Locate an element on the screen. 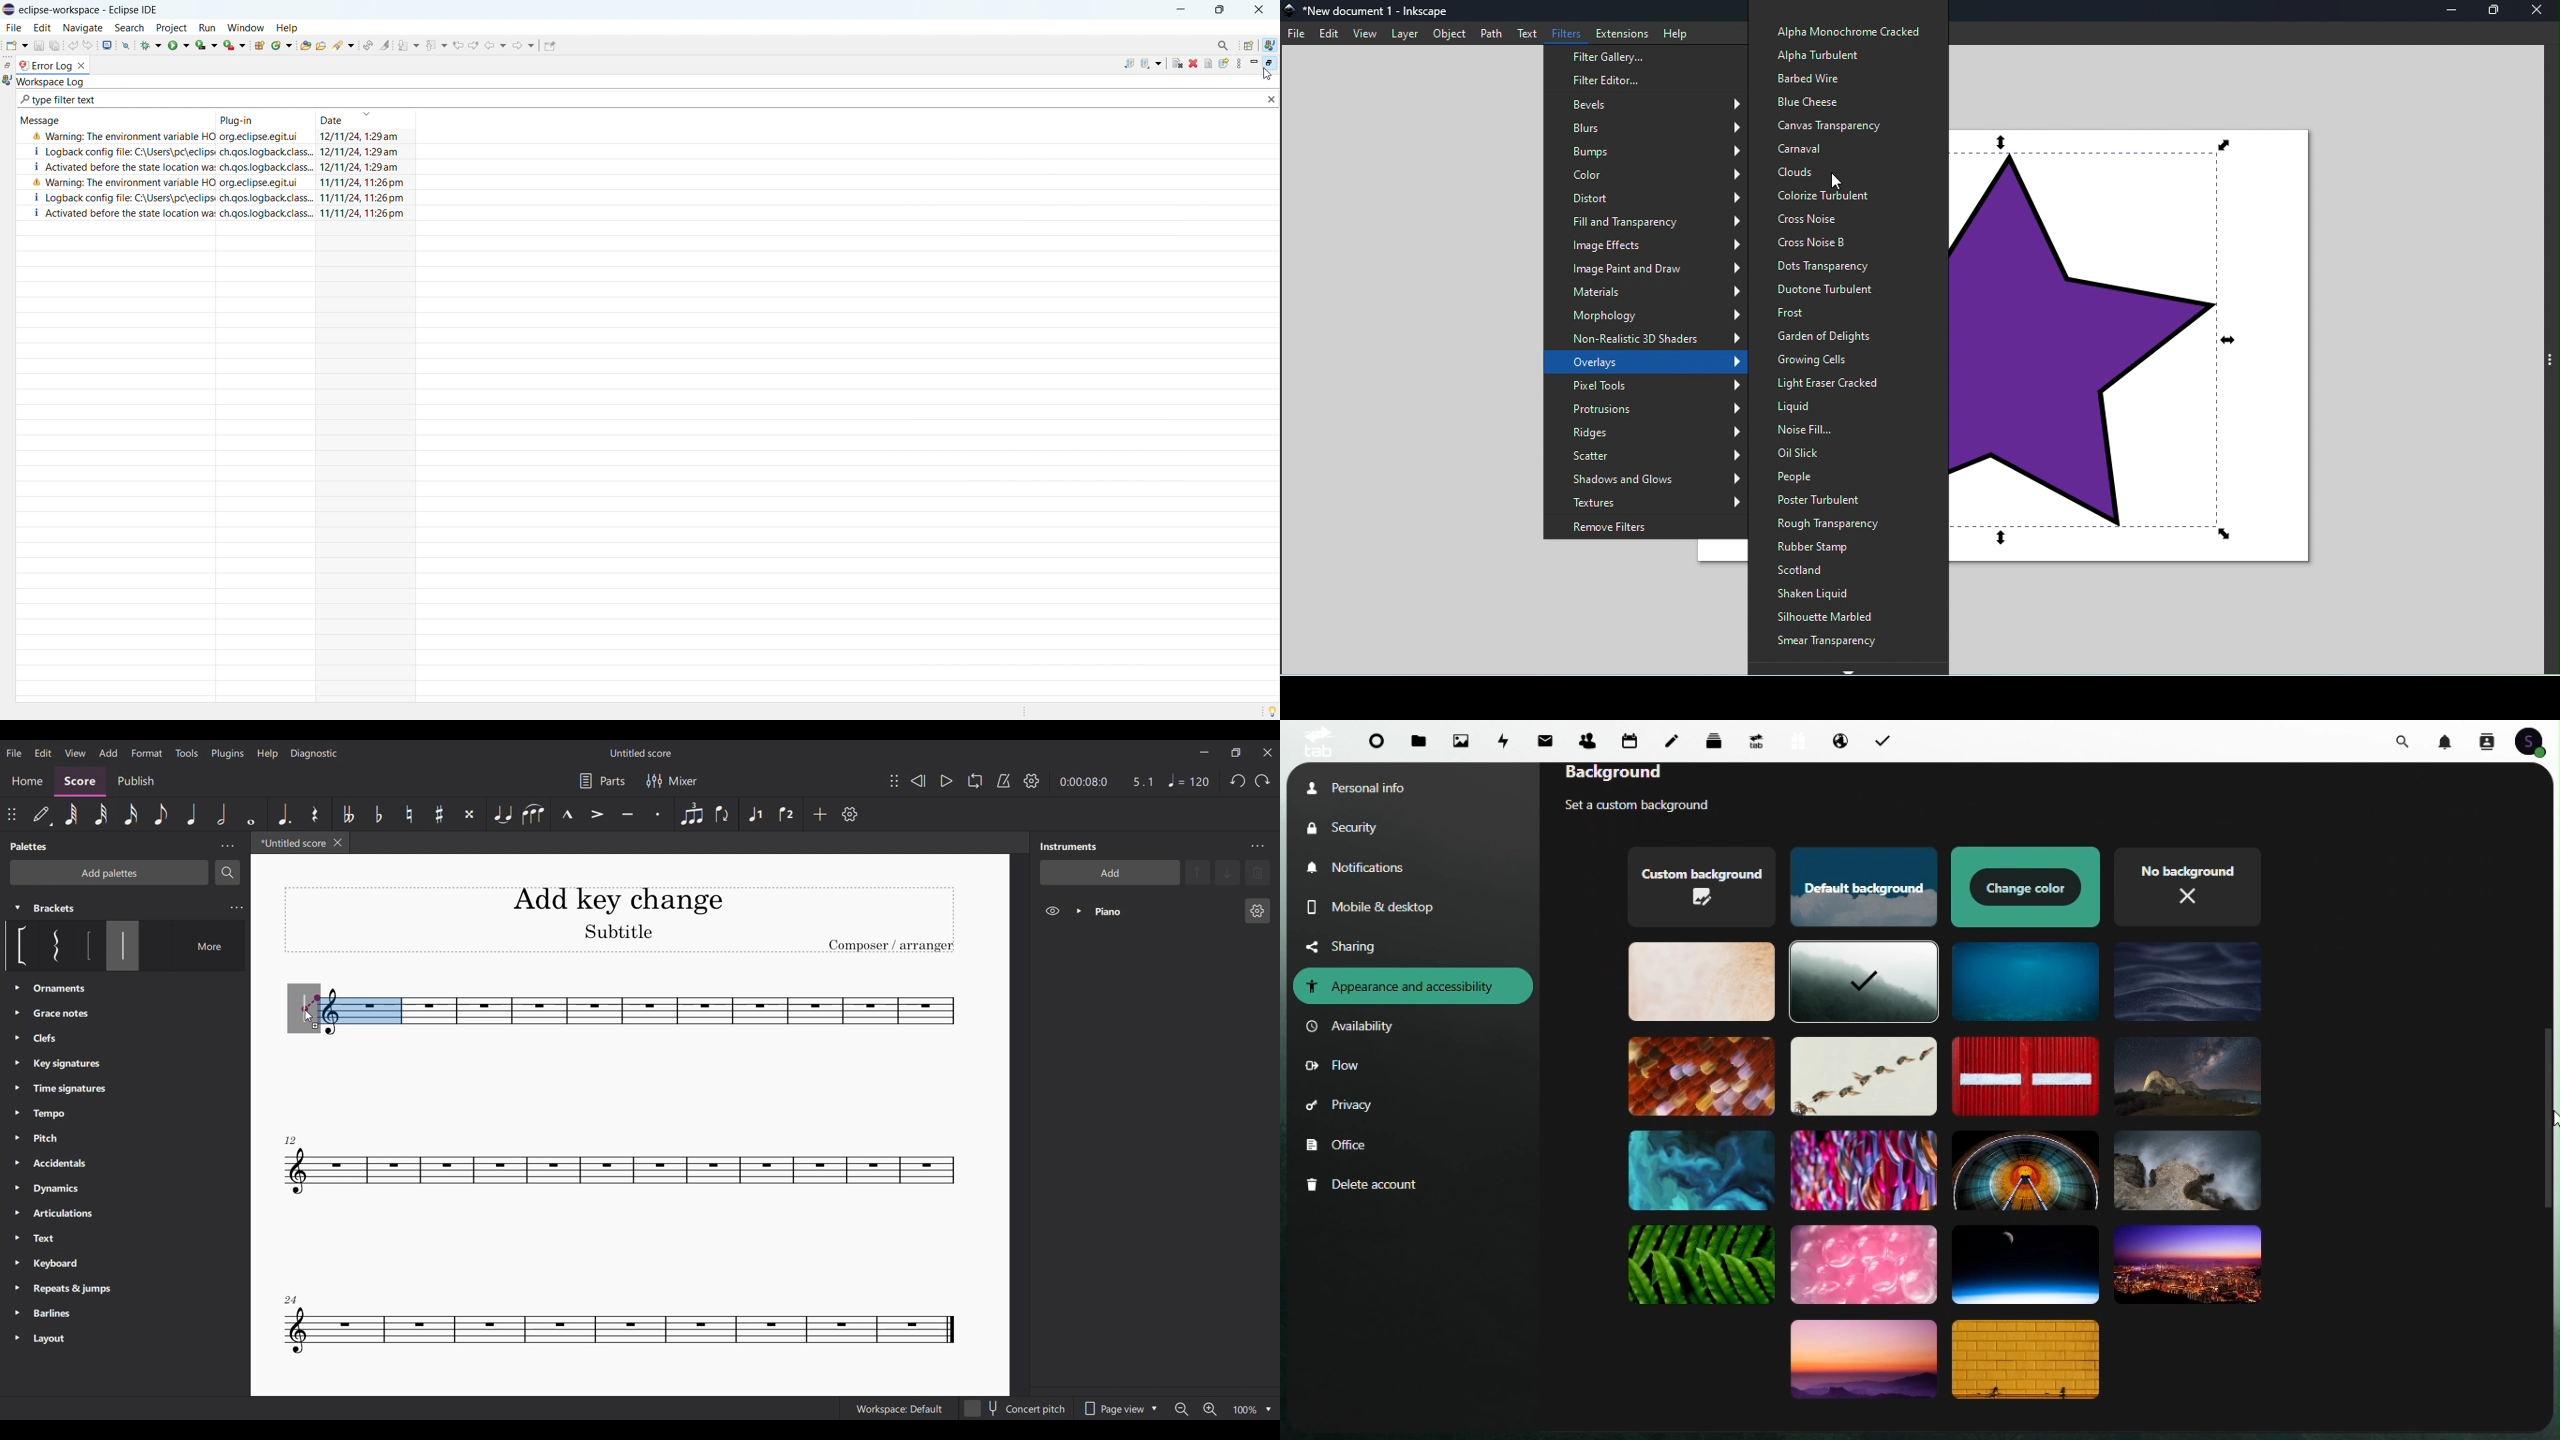  Account icon is located at coordinates (2536, 741).